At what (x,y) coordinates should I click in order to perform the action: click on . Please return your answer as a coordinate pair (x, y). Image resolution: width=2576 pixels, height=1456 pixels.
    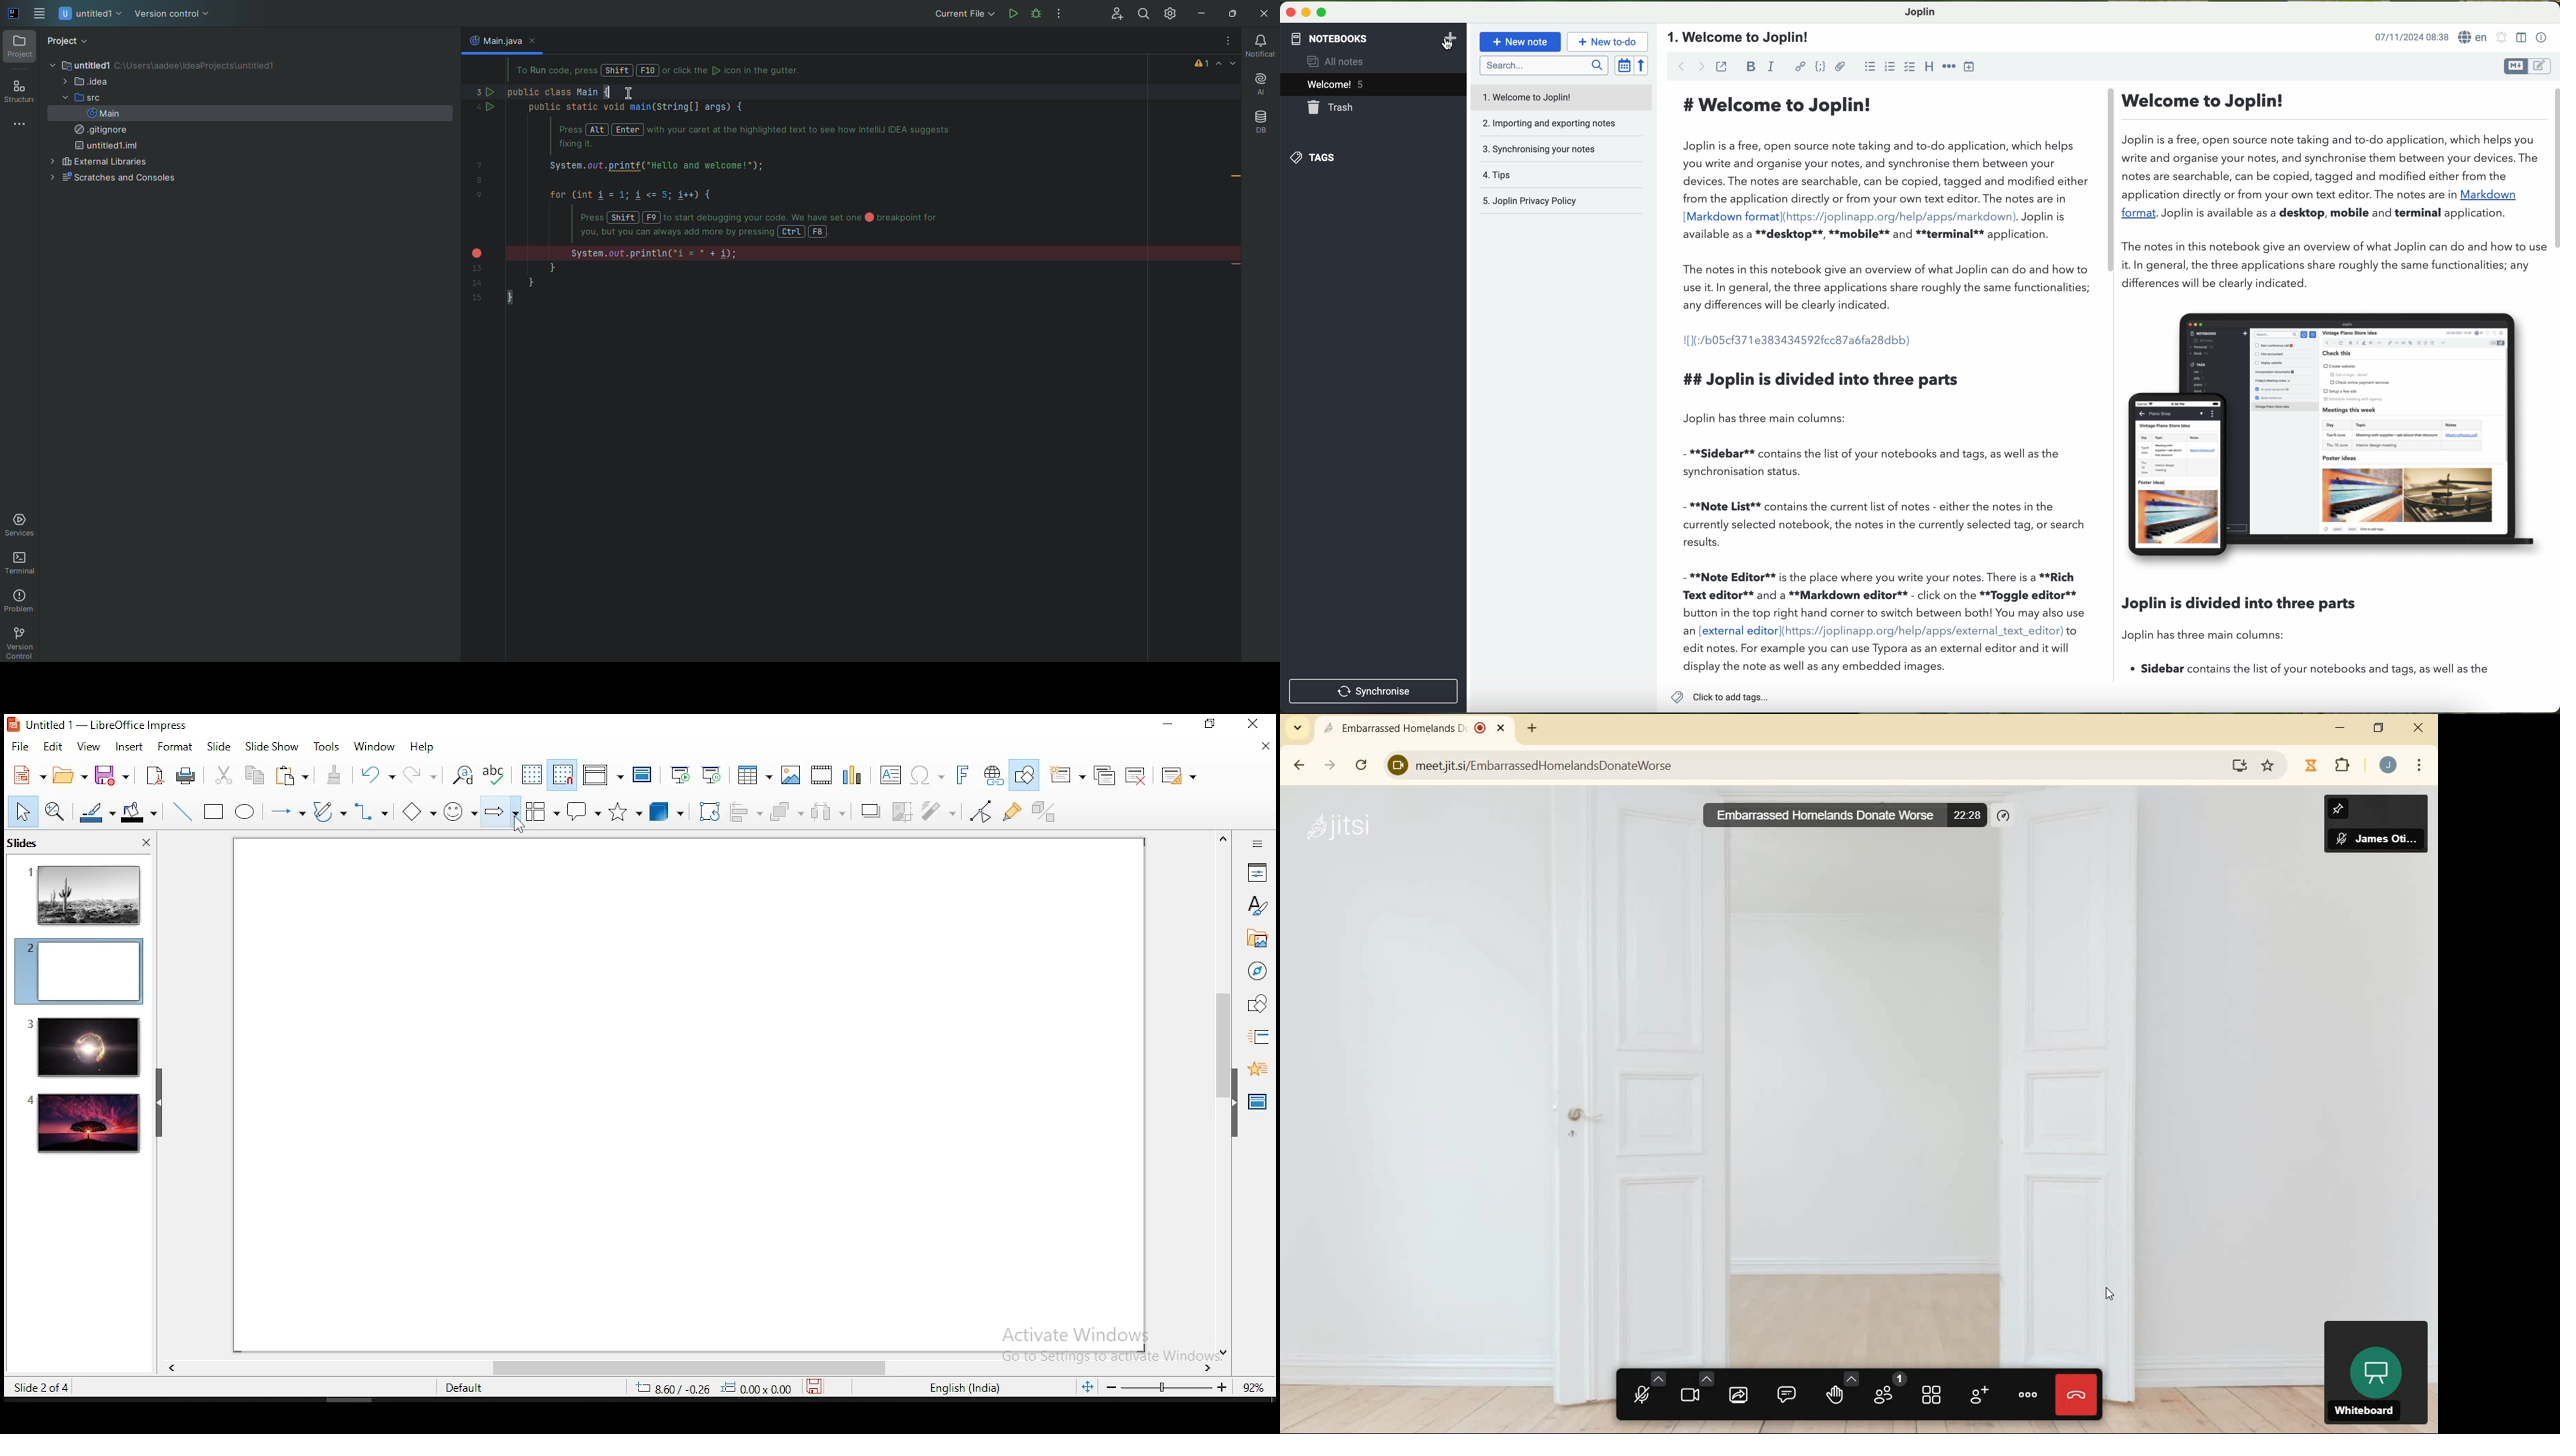
    Looking at the image, I should click on (1624, 66).